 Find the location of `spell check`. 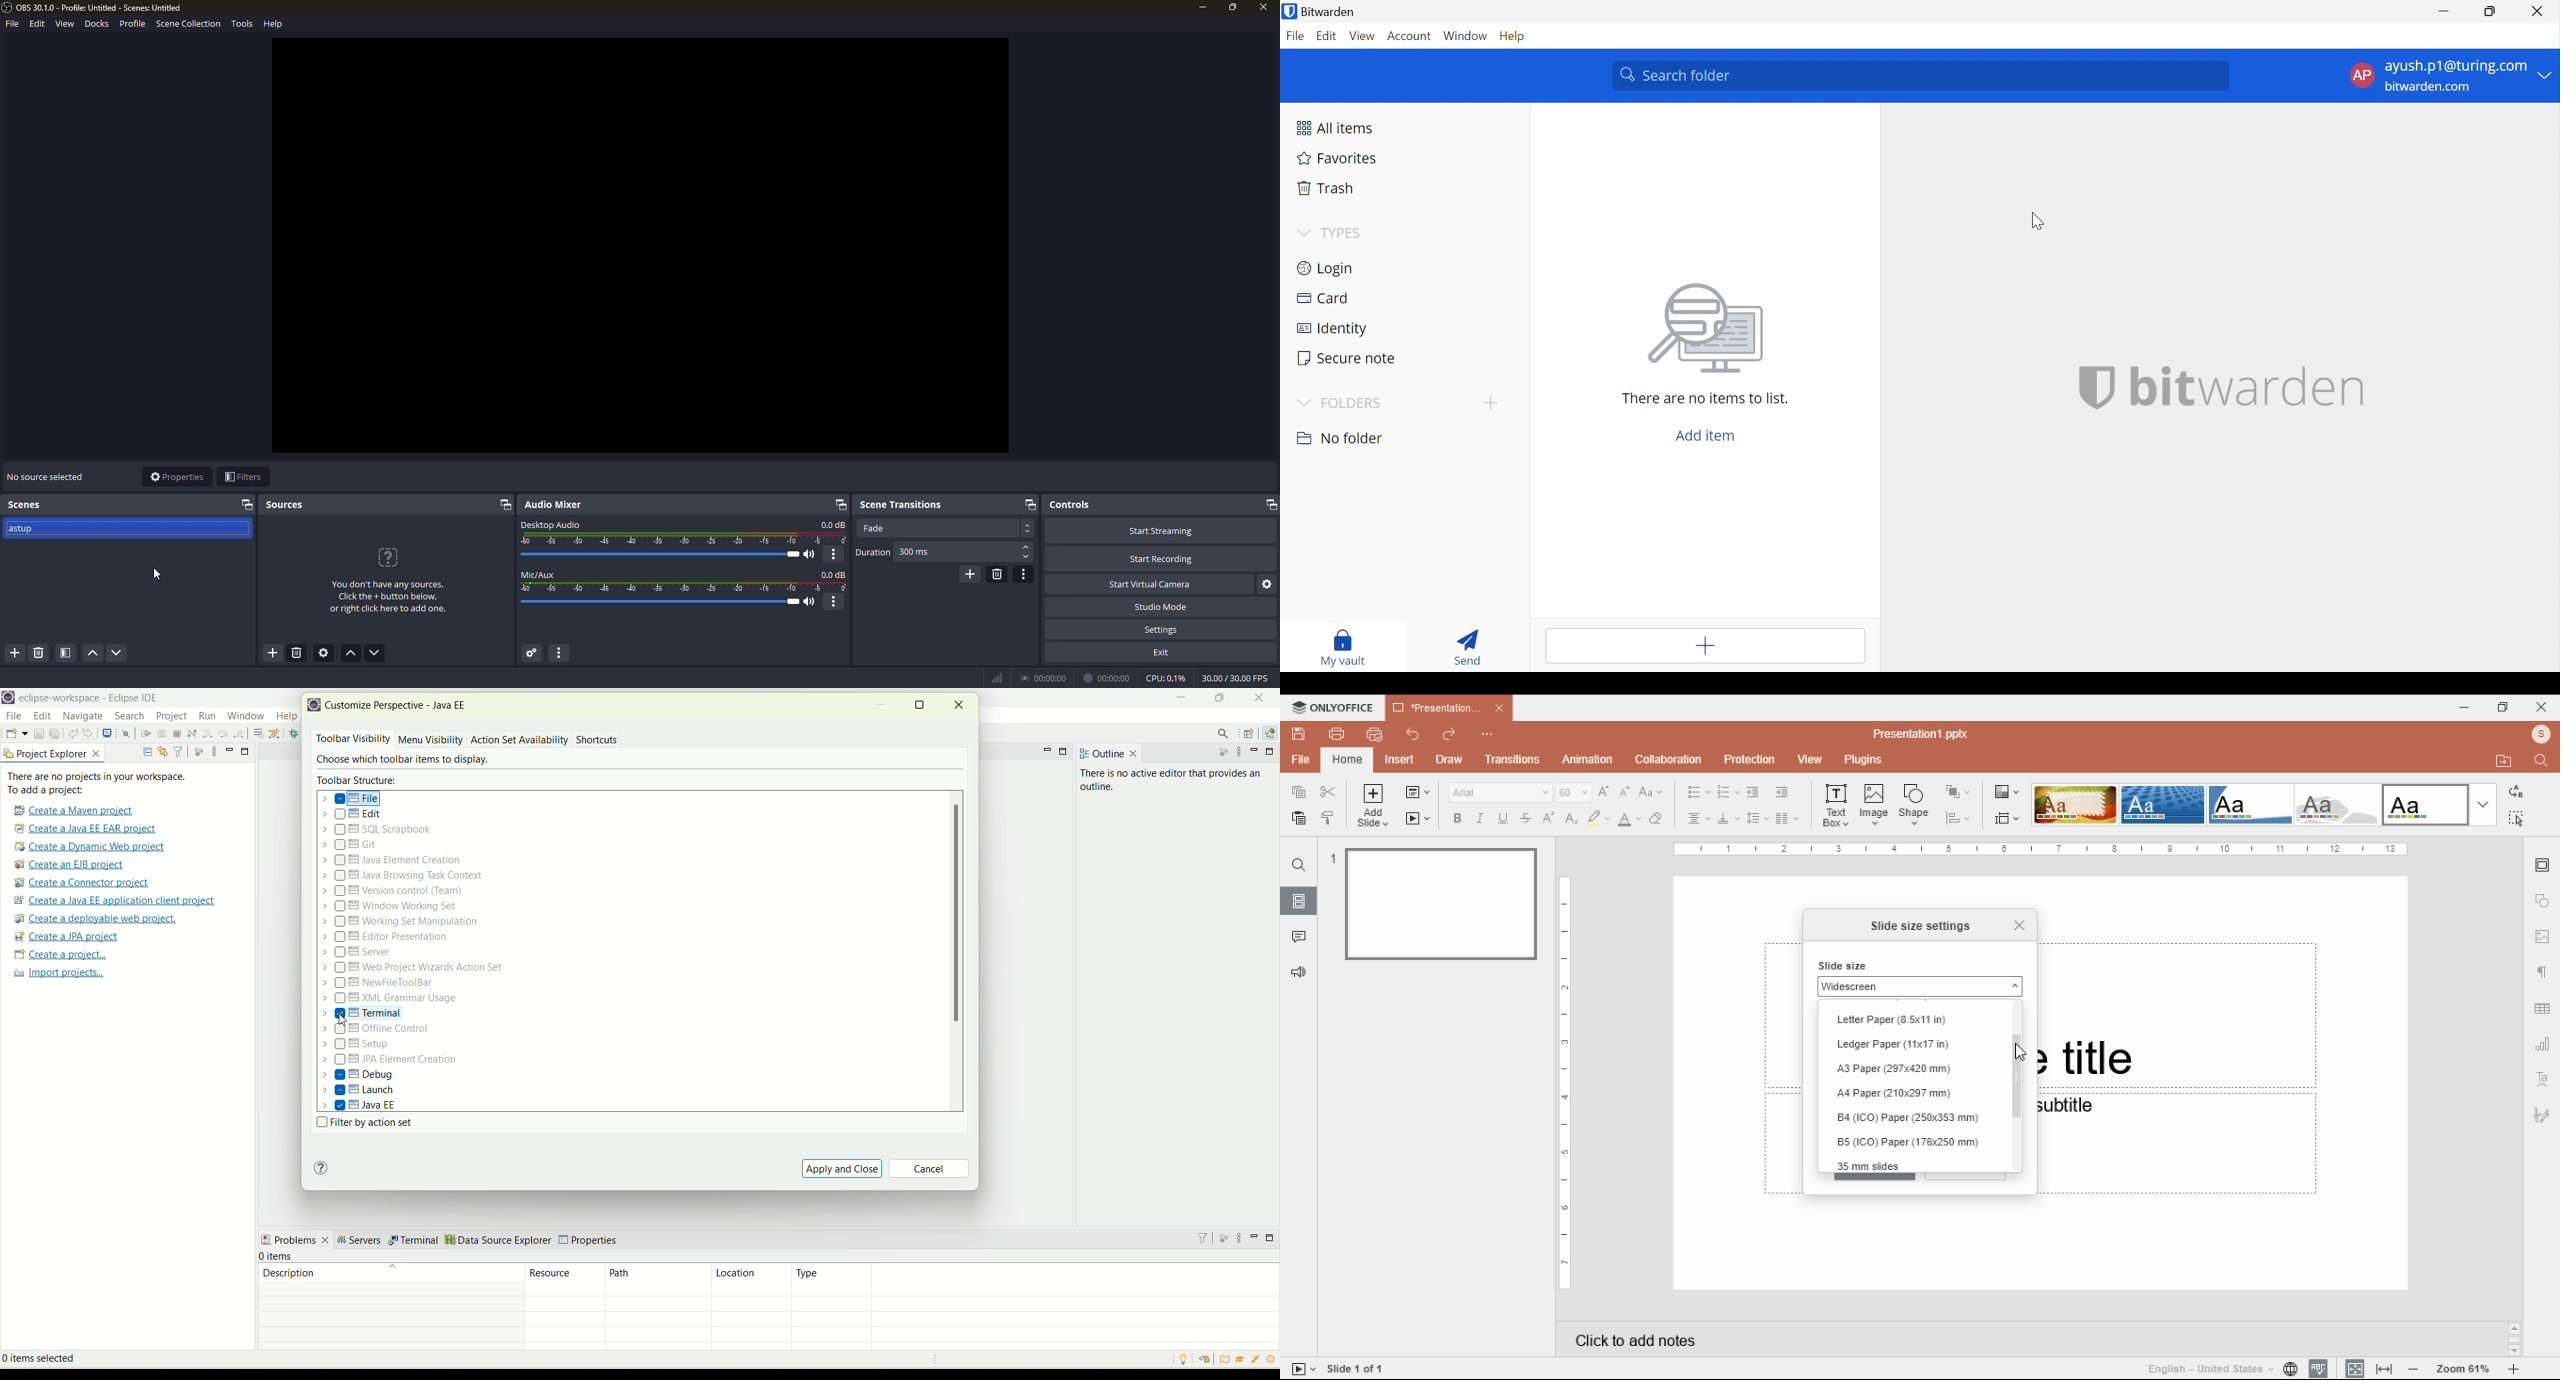

spell check is located at coordinates (2318, 1368).